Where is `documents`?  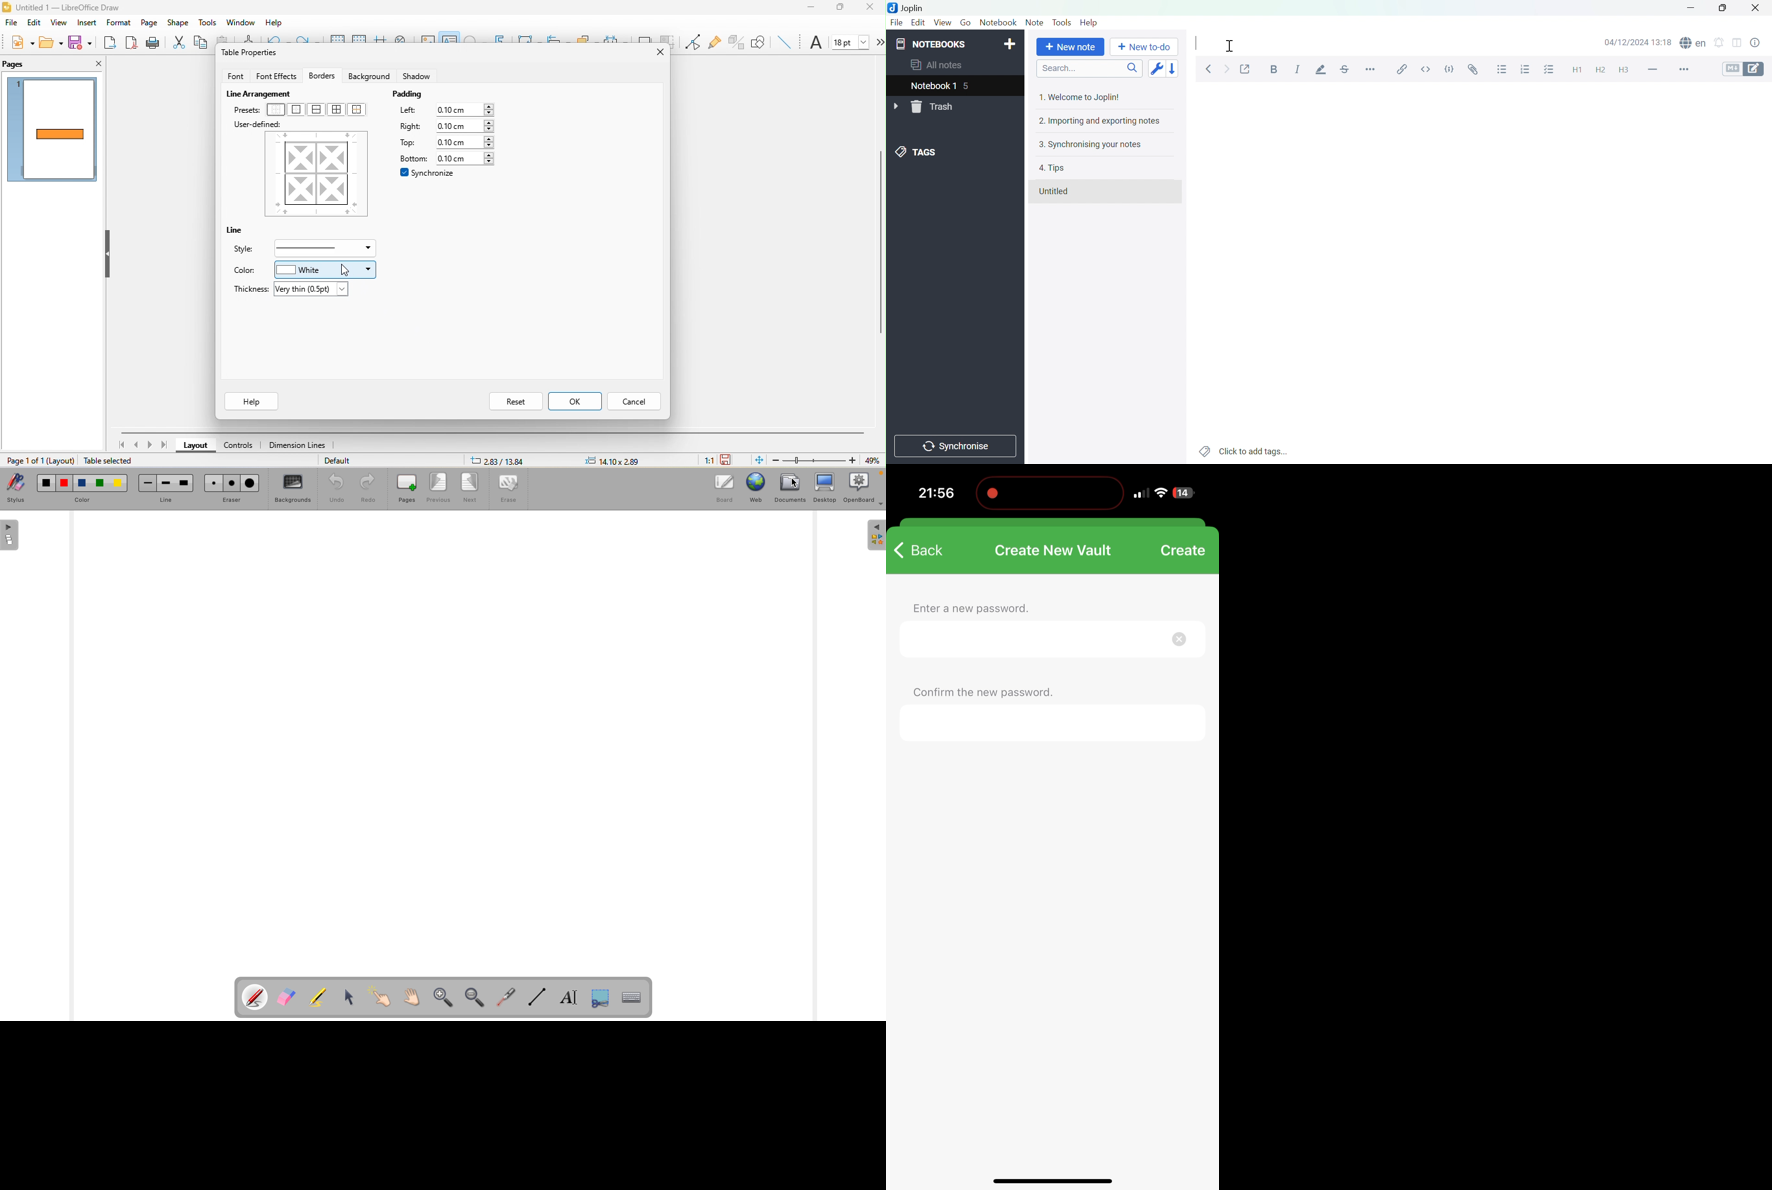 documents is located at coordinates (789, 486).